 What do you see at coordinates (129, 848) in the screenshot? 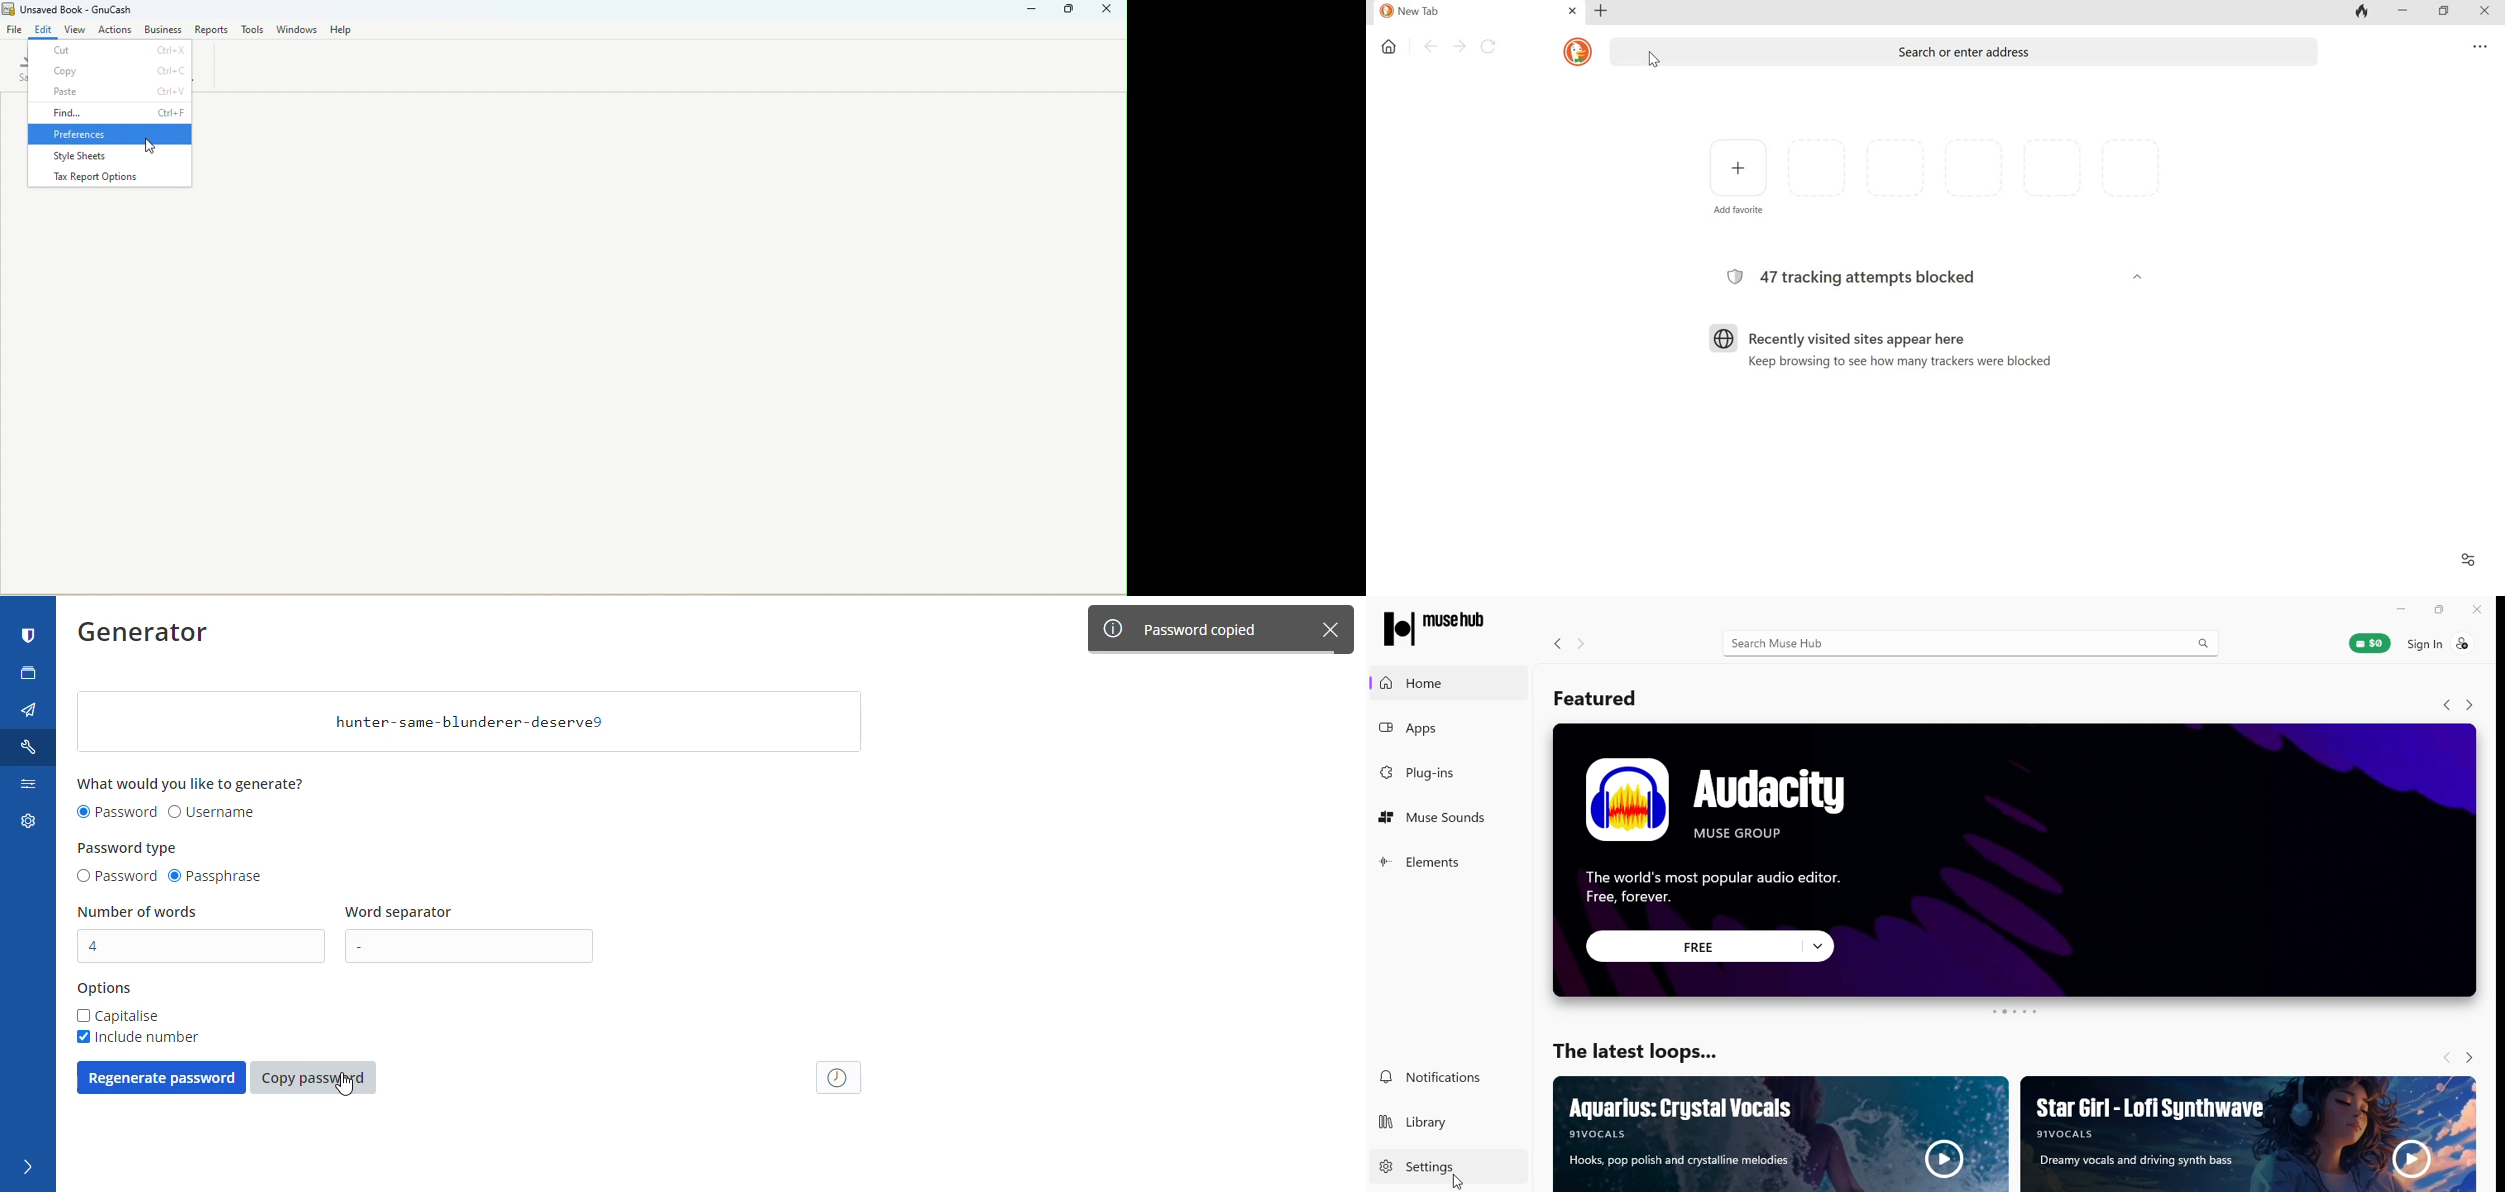
I see `password type` at bounding box center [129, 848].